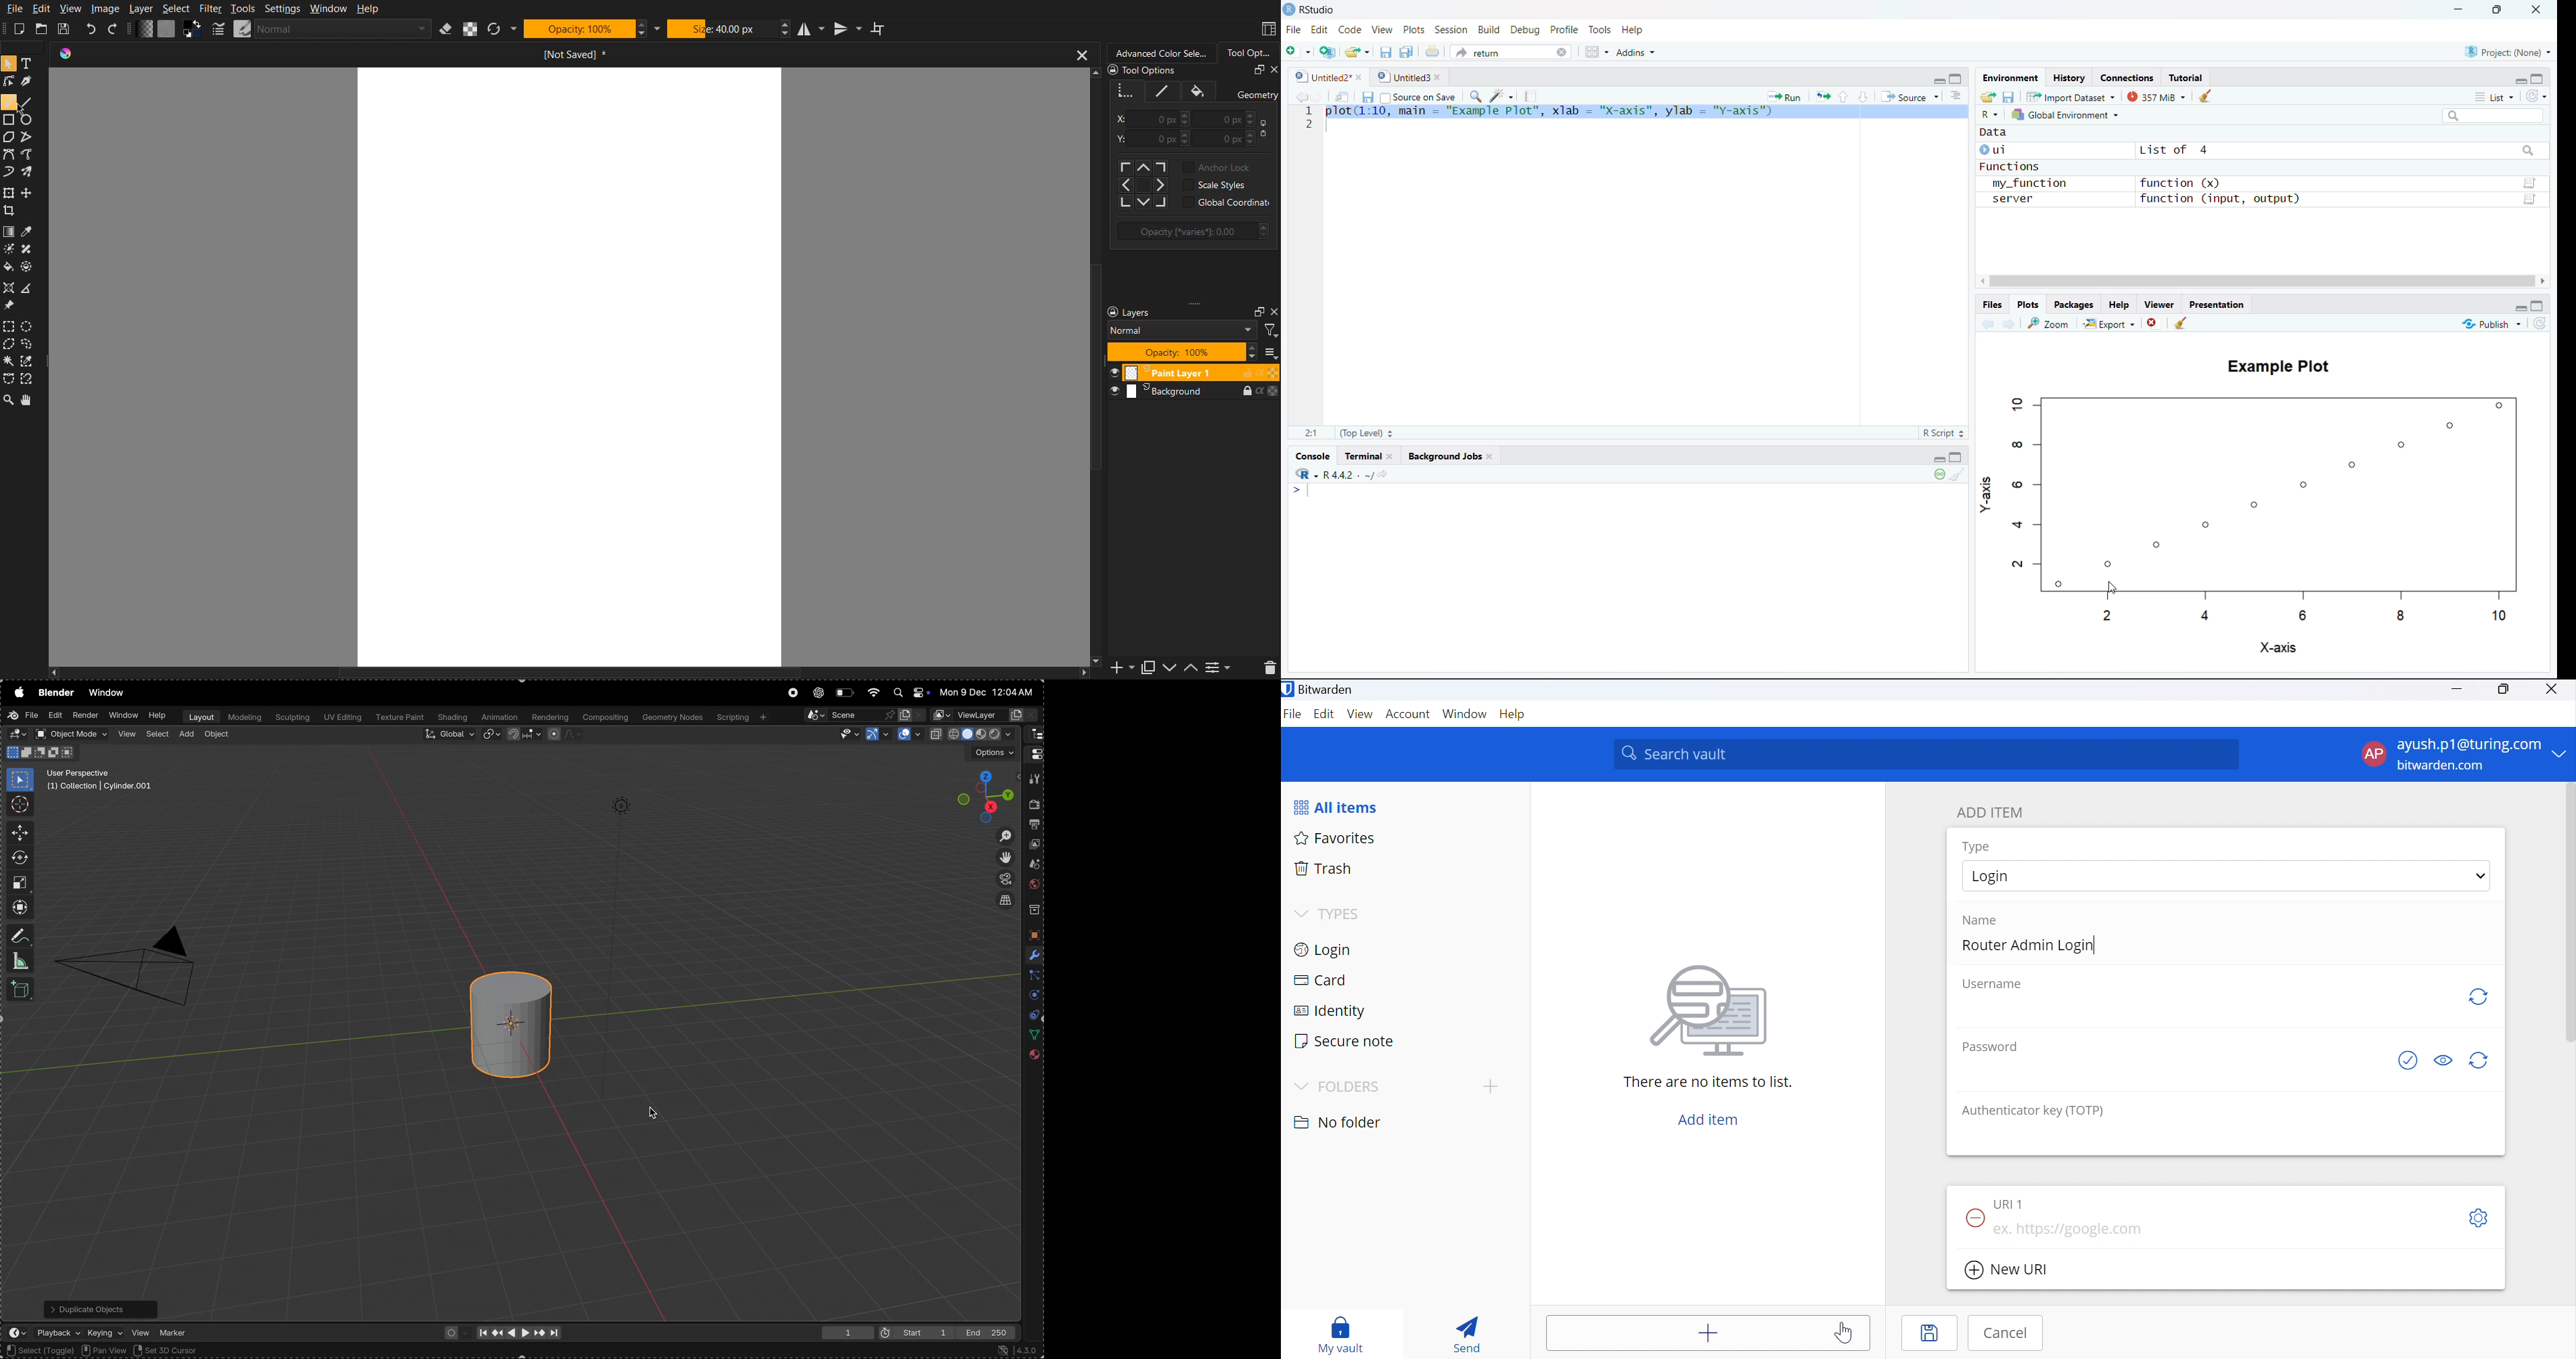 The width and height of the screenshot is (2576, 1372). What do you see at coordinates (2009, 1205) in the screenshot?
I see `URI 1` at bounding box center [2009, 1205].